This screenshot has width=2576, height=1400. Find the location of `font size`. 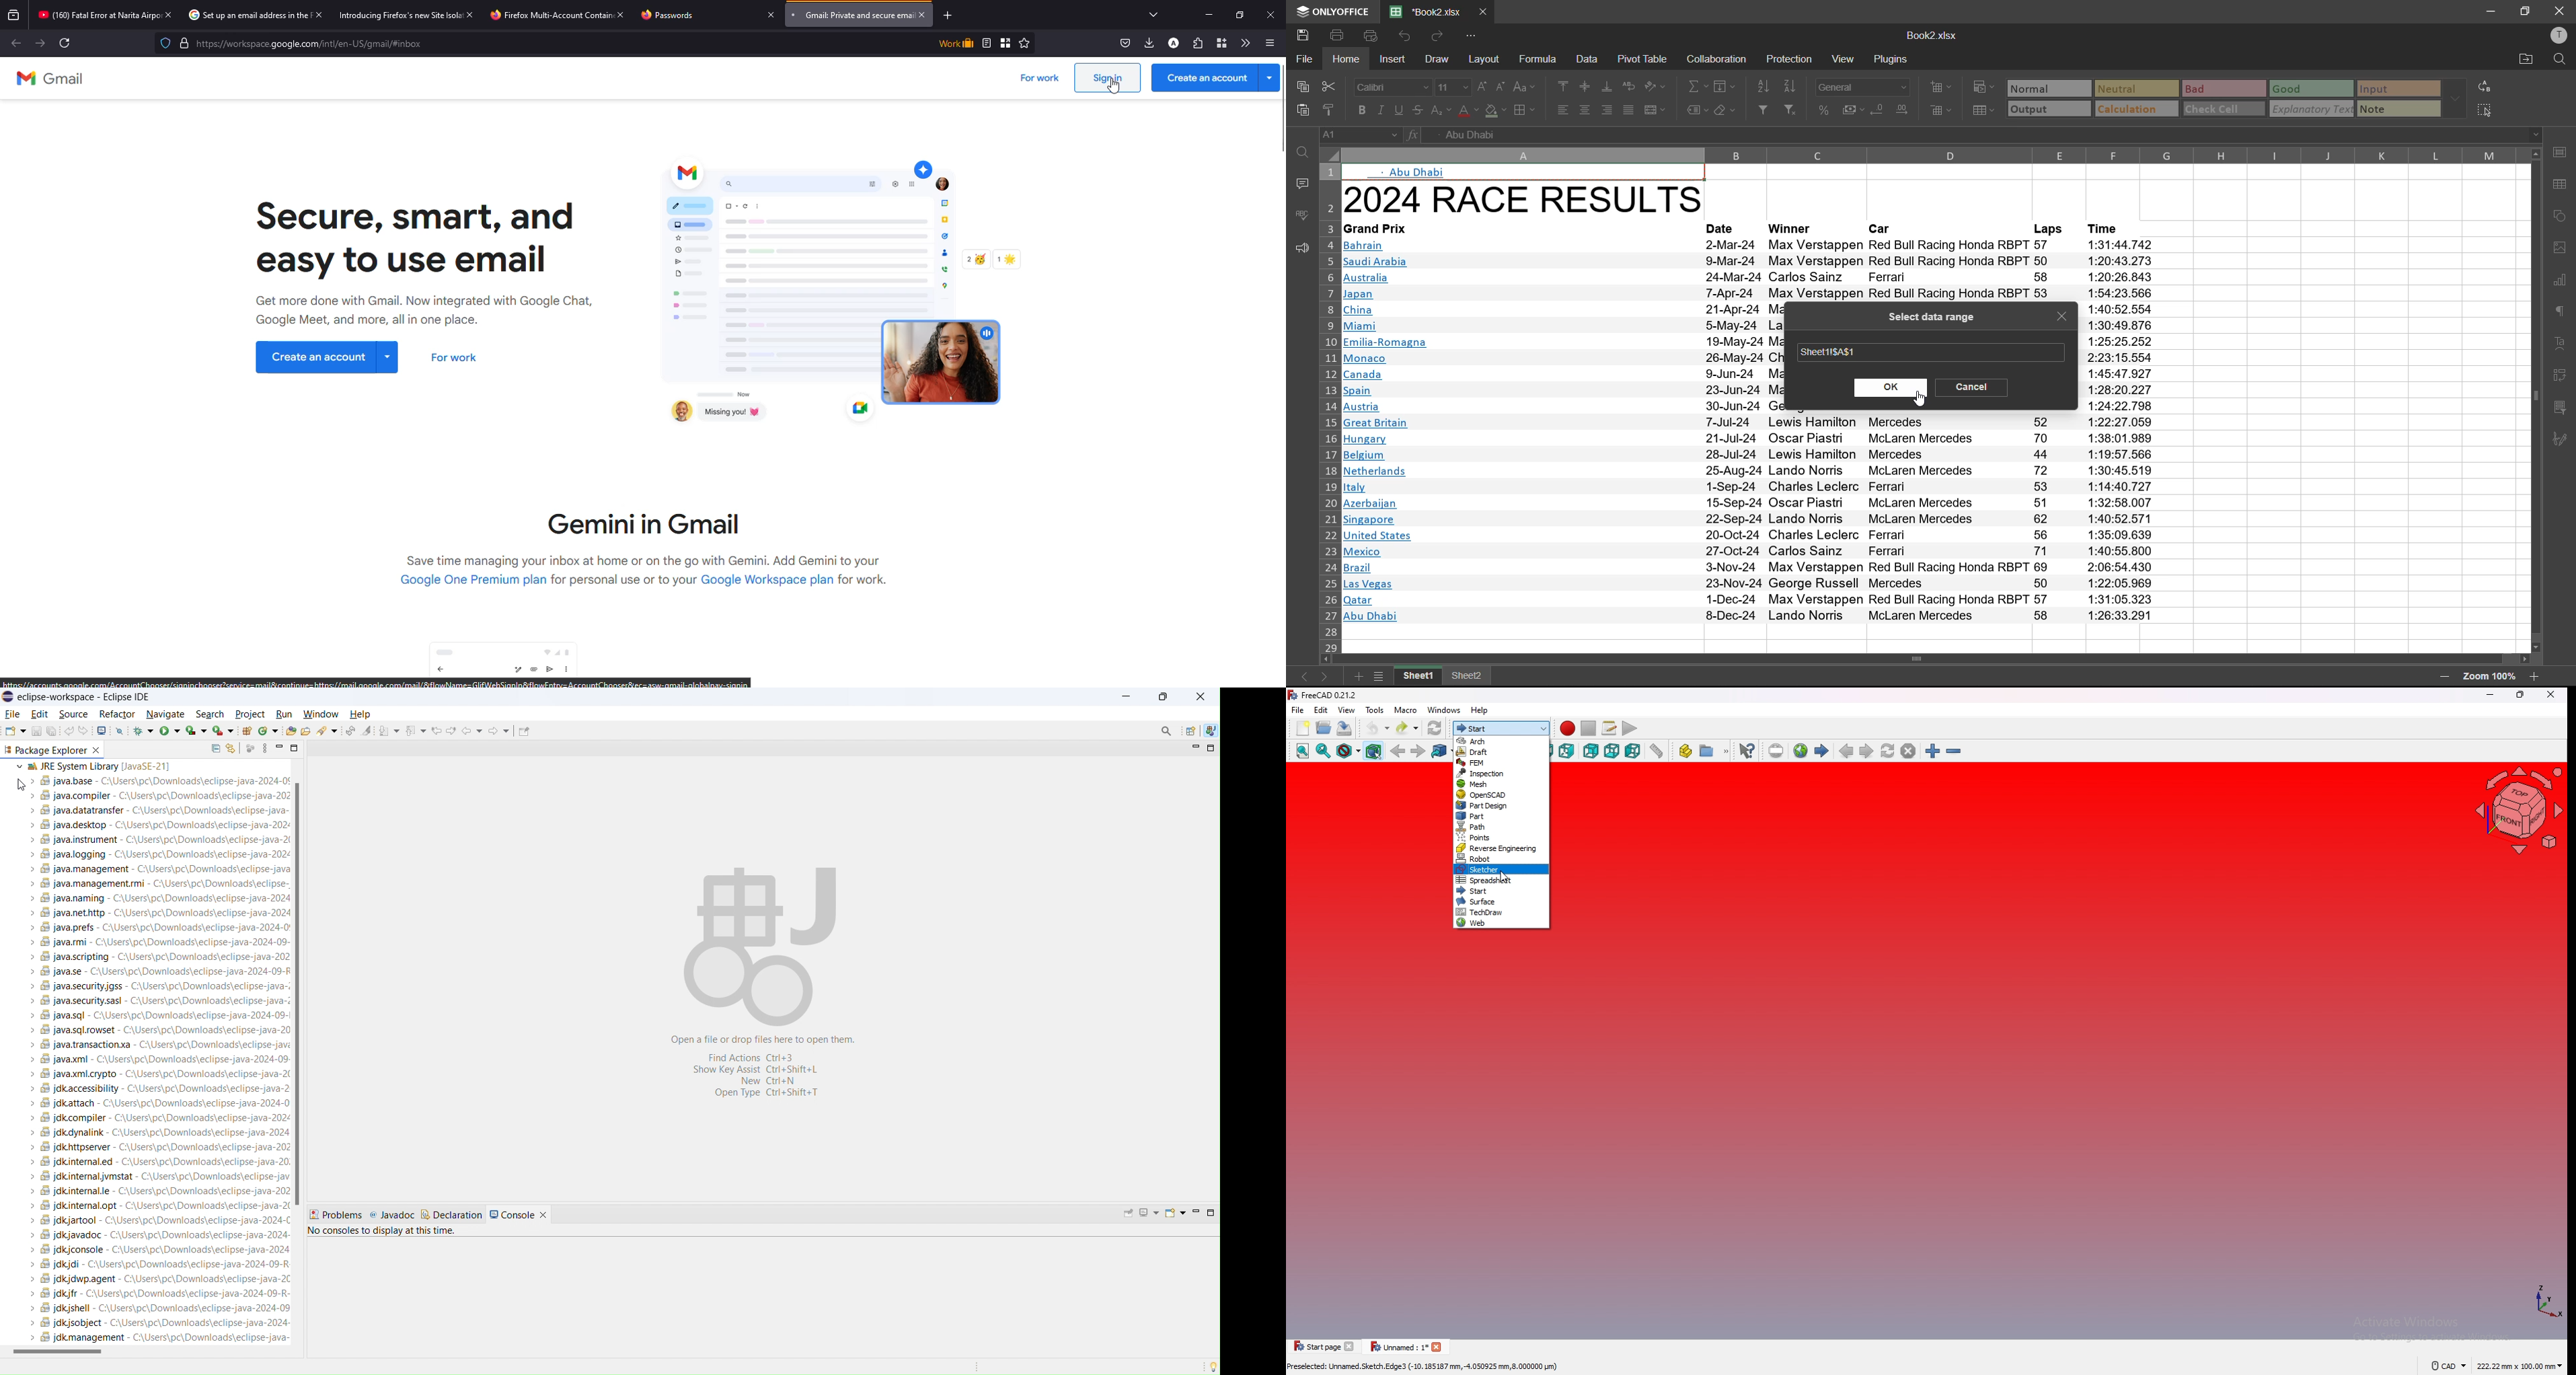

font size is located at coordinates (1455, 86).